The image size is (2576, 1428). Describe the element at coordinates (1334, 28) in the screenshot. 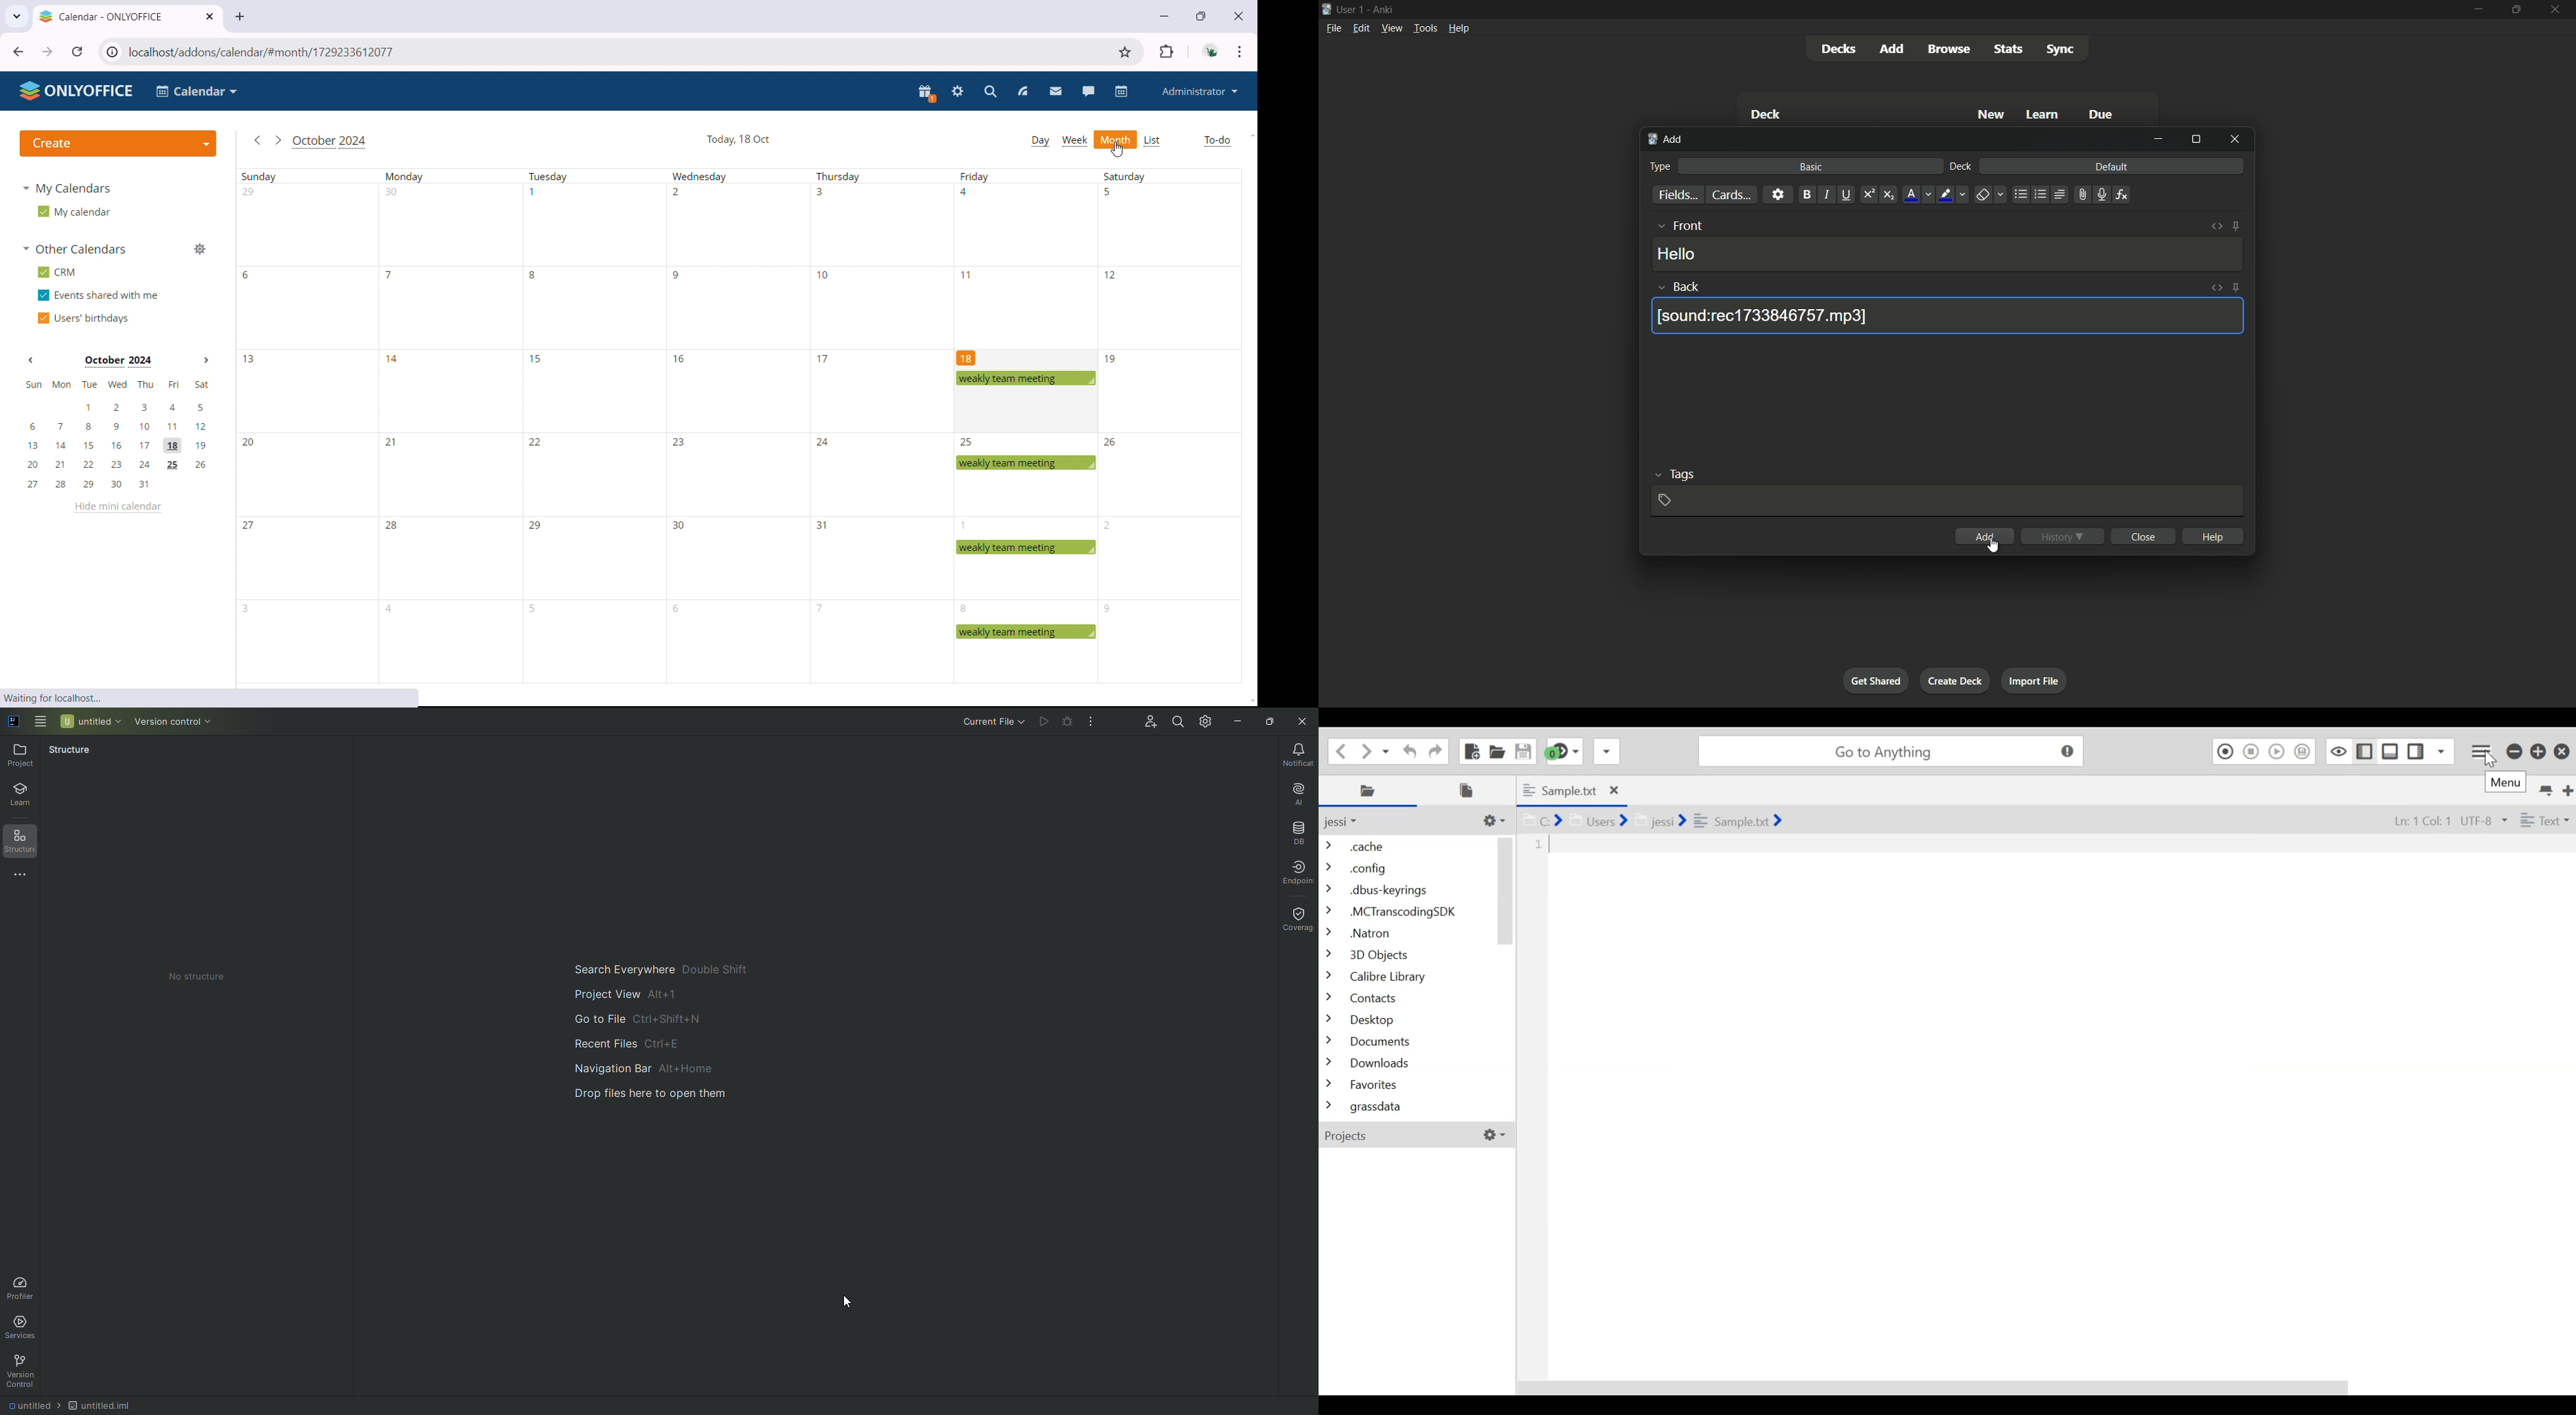

I see `file menu` at that location.